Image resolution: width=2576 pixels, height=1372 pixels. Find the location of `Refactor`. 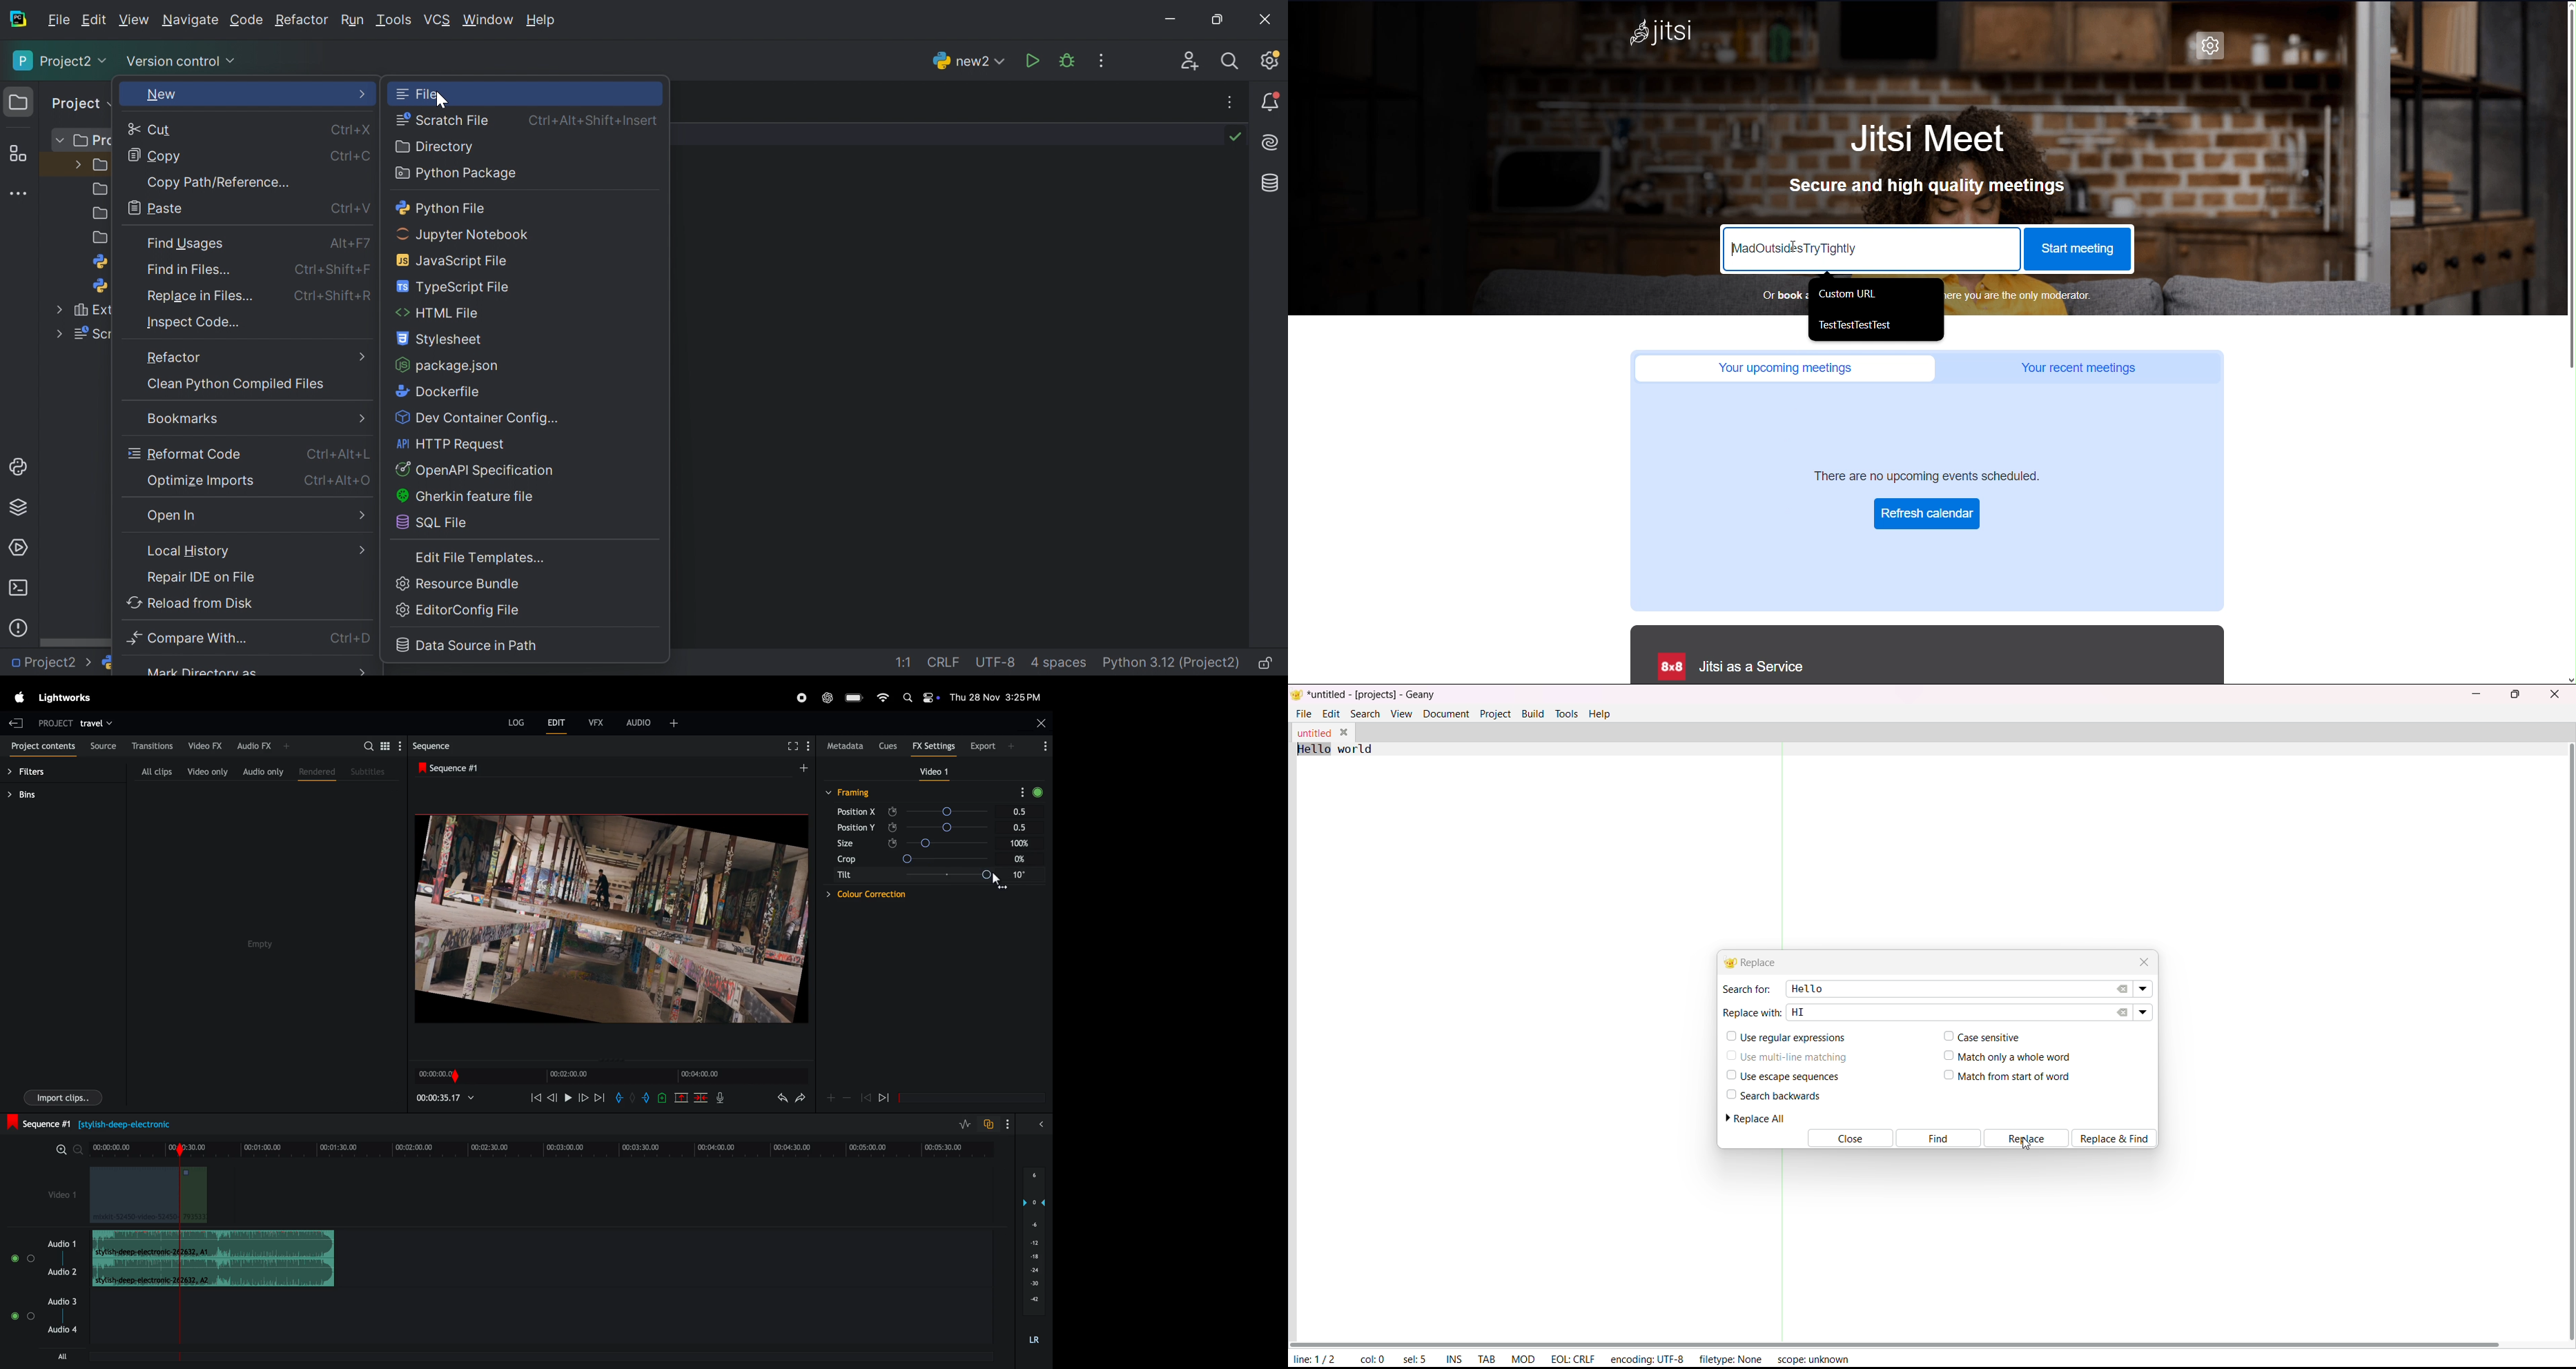

Refactor is located at coordinates (302, 22).